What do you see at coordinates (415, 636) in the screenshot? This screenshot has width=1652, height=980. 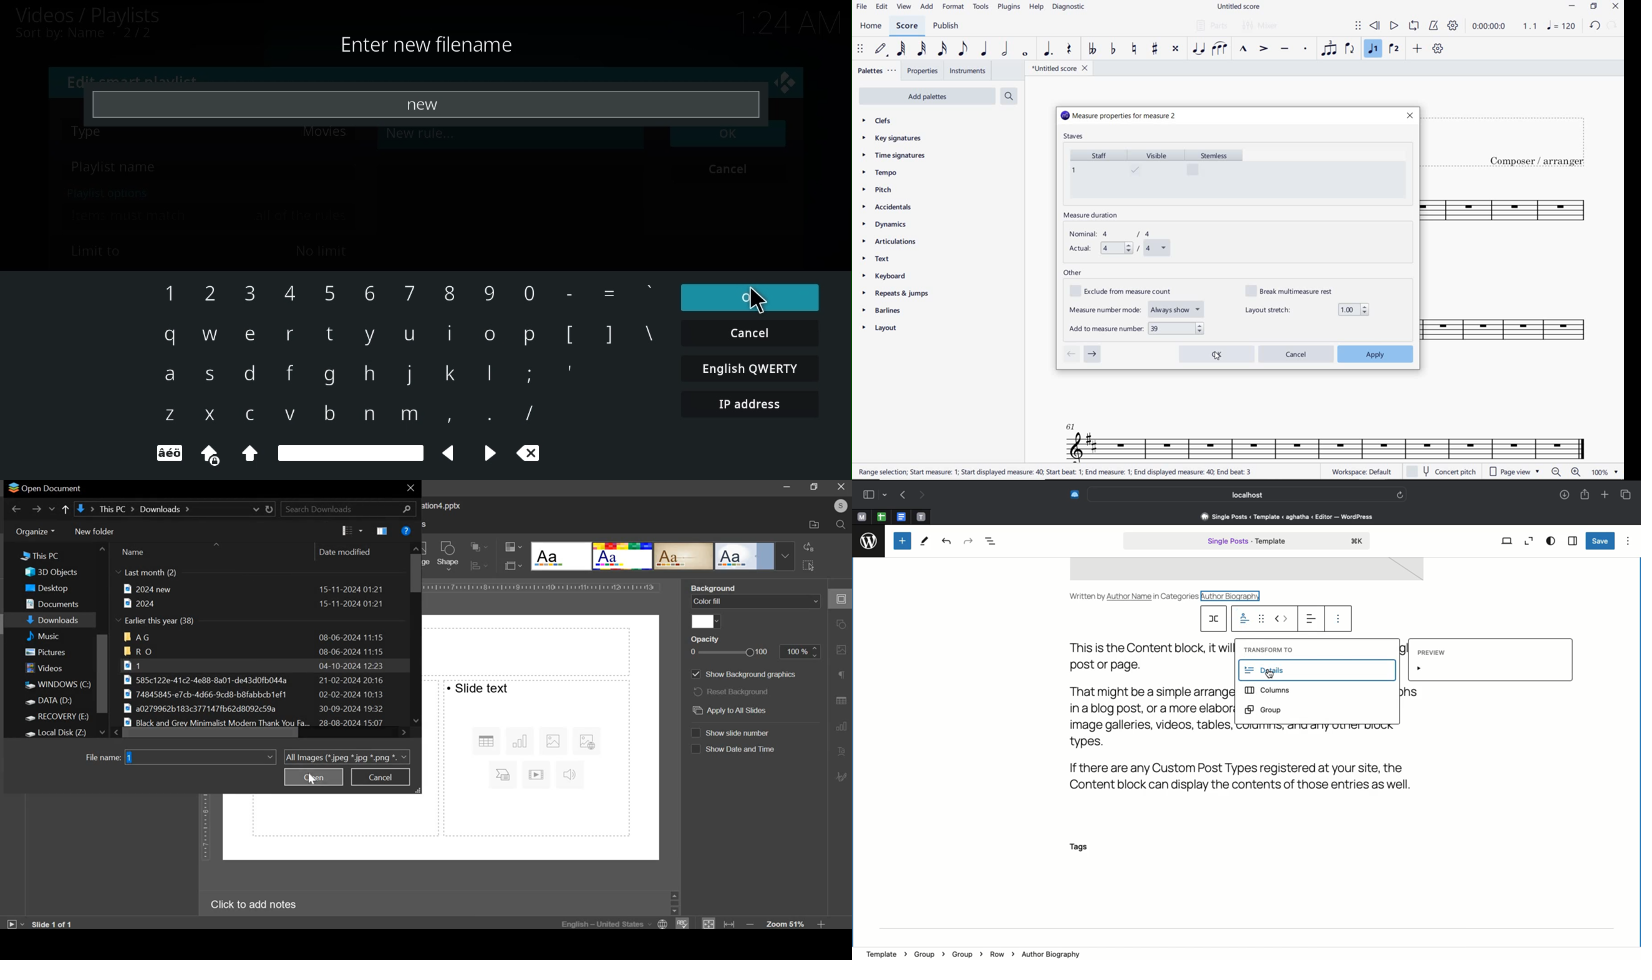 I see `vertical slider` at bounding box center [415, 636].